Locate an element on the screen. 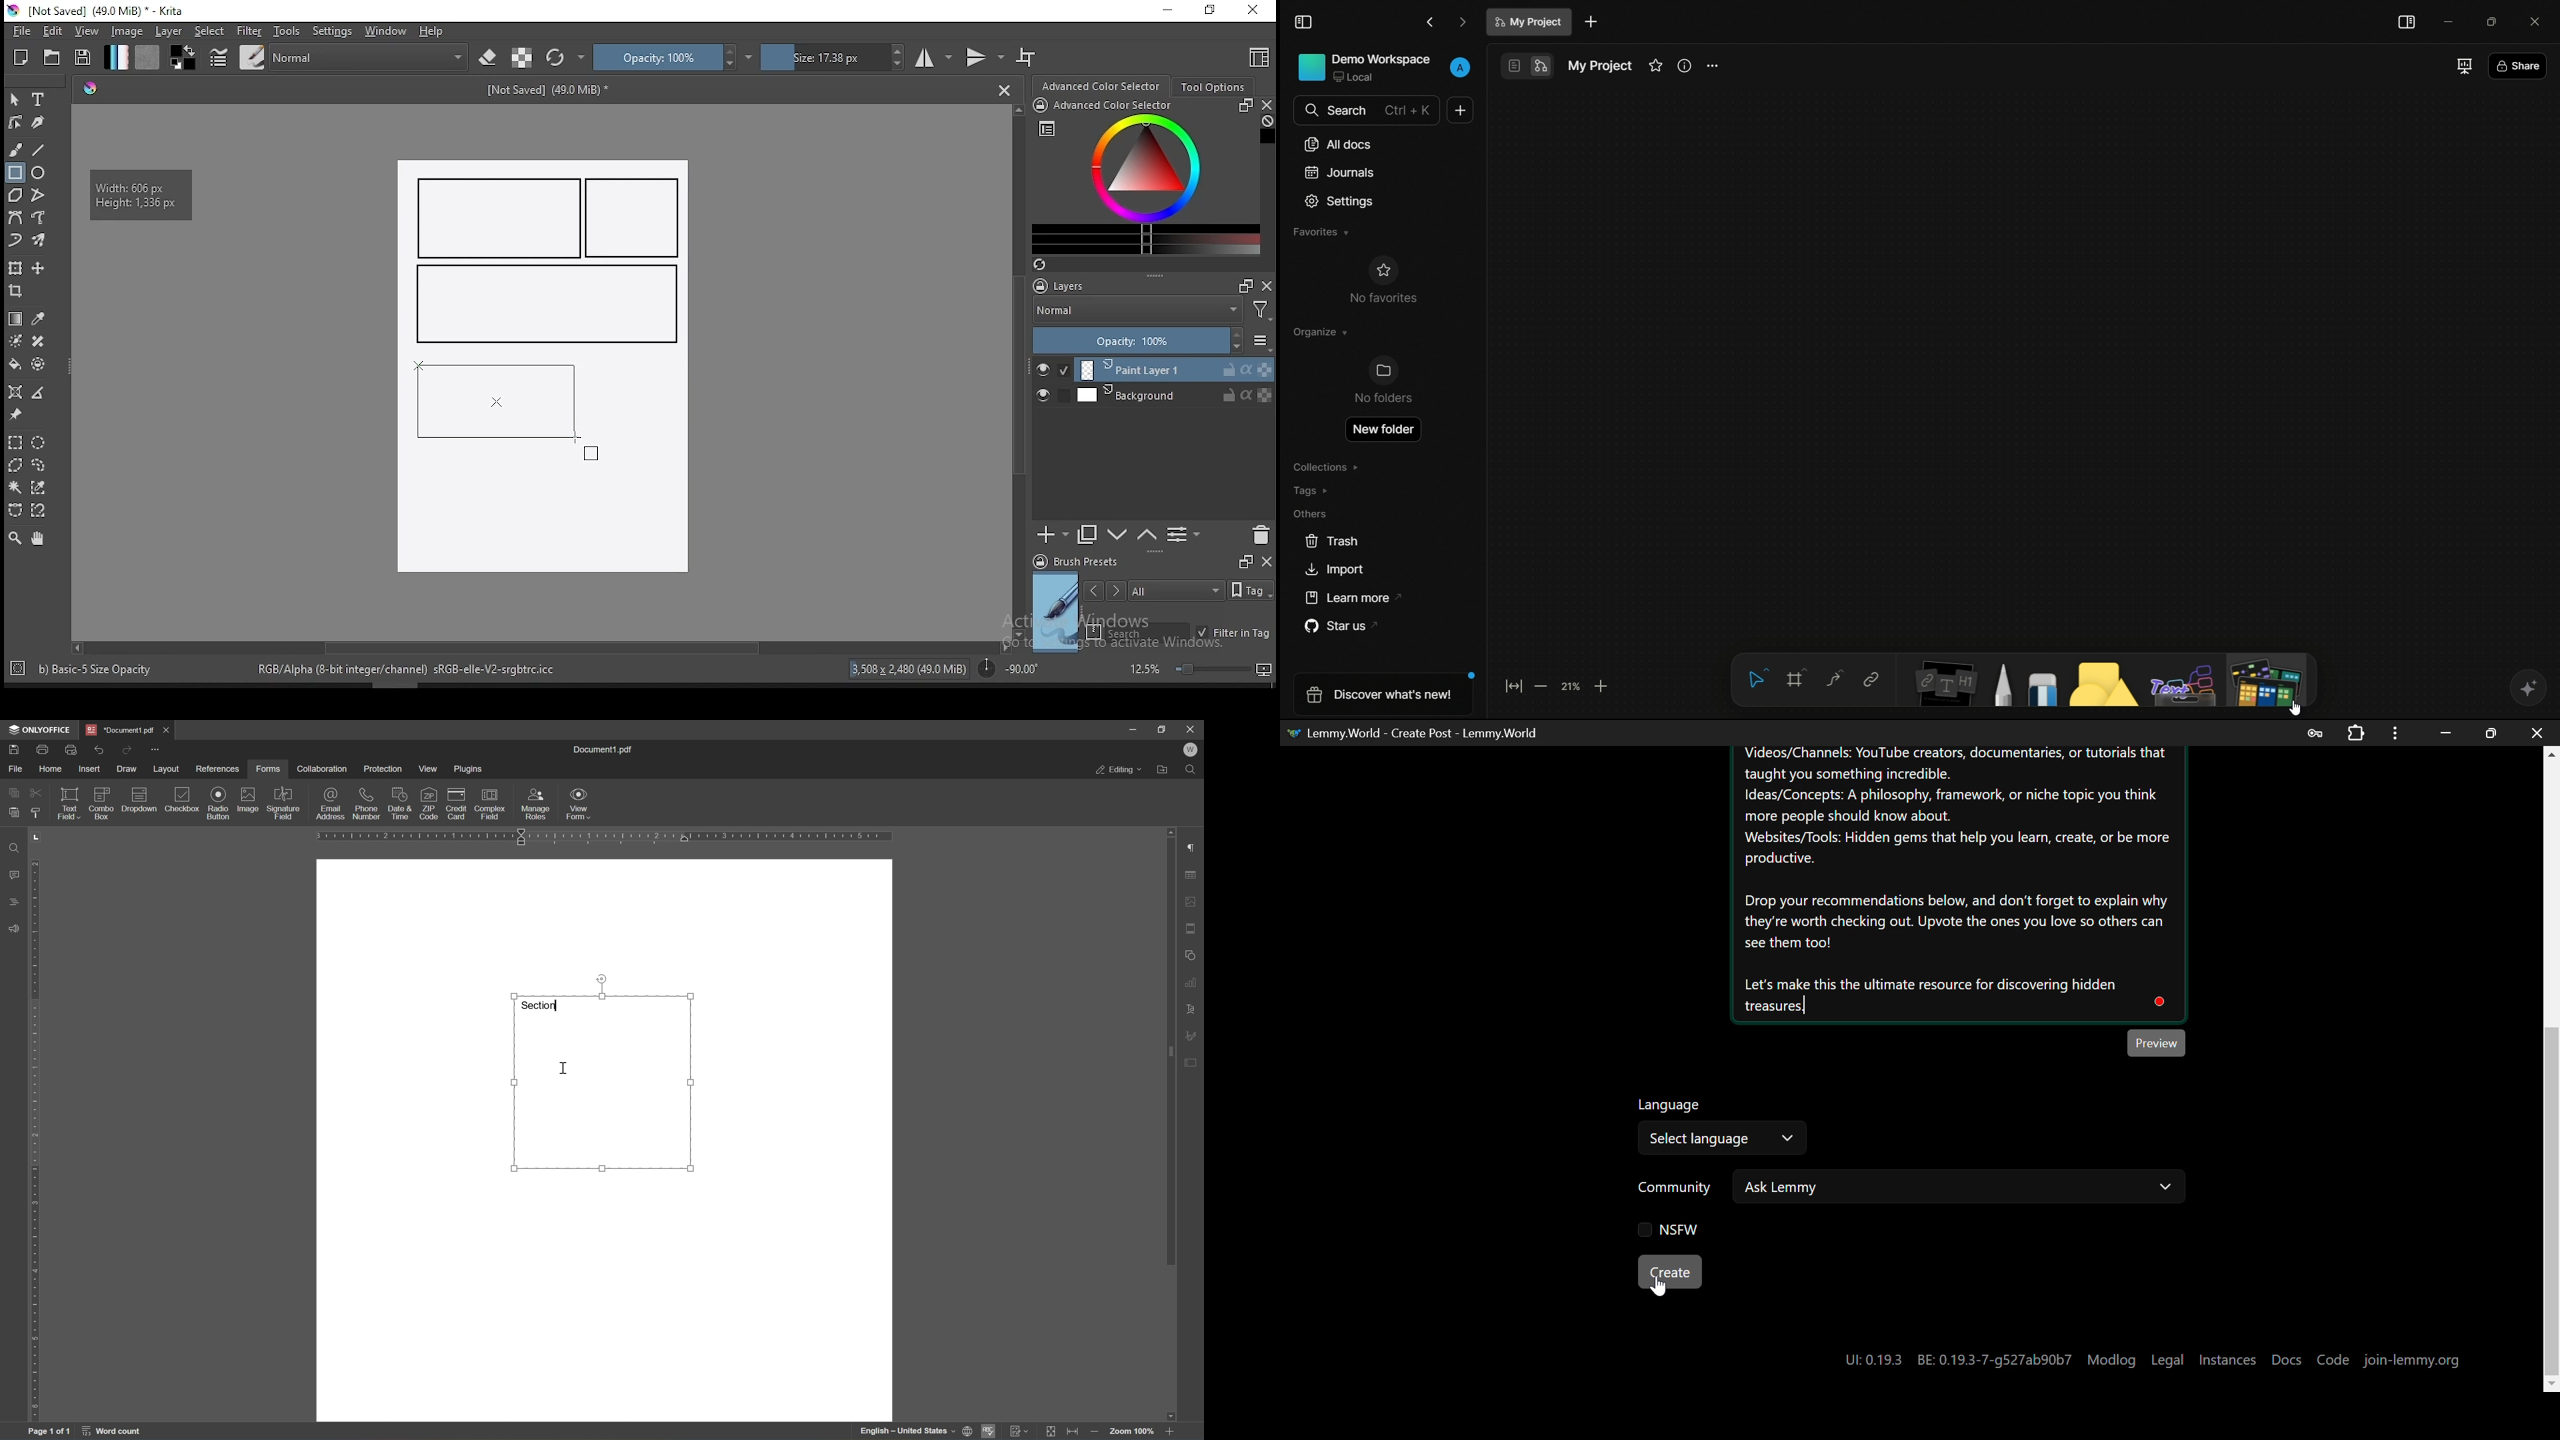  scroll bar is located at coordinates (1170, 1047).